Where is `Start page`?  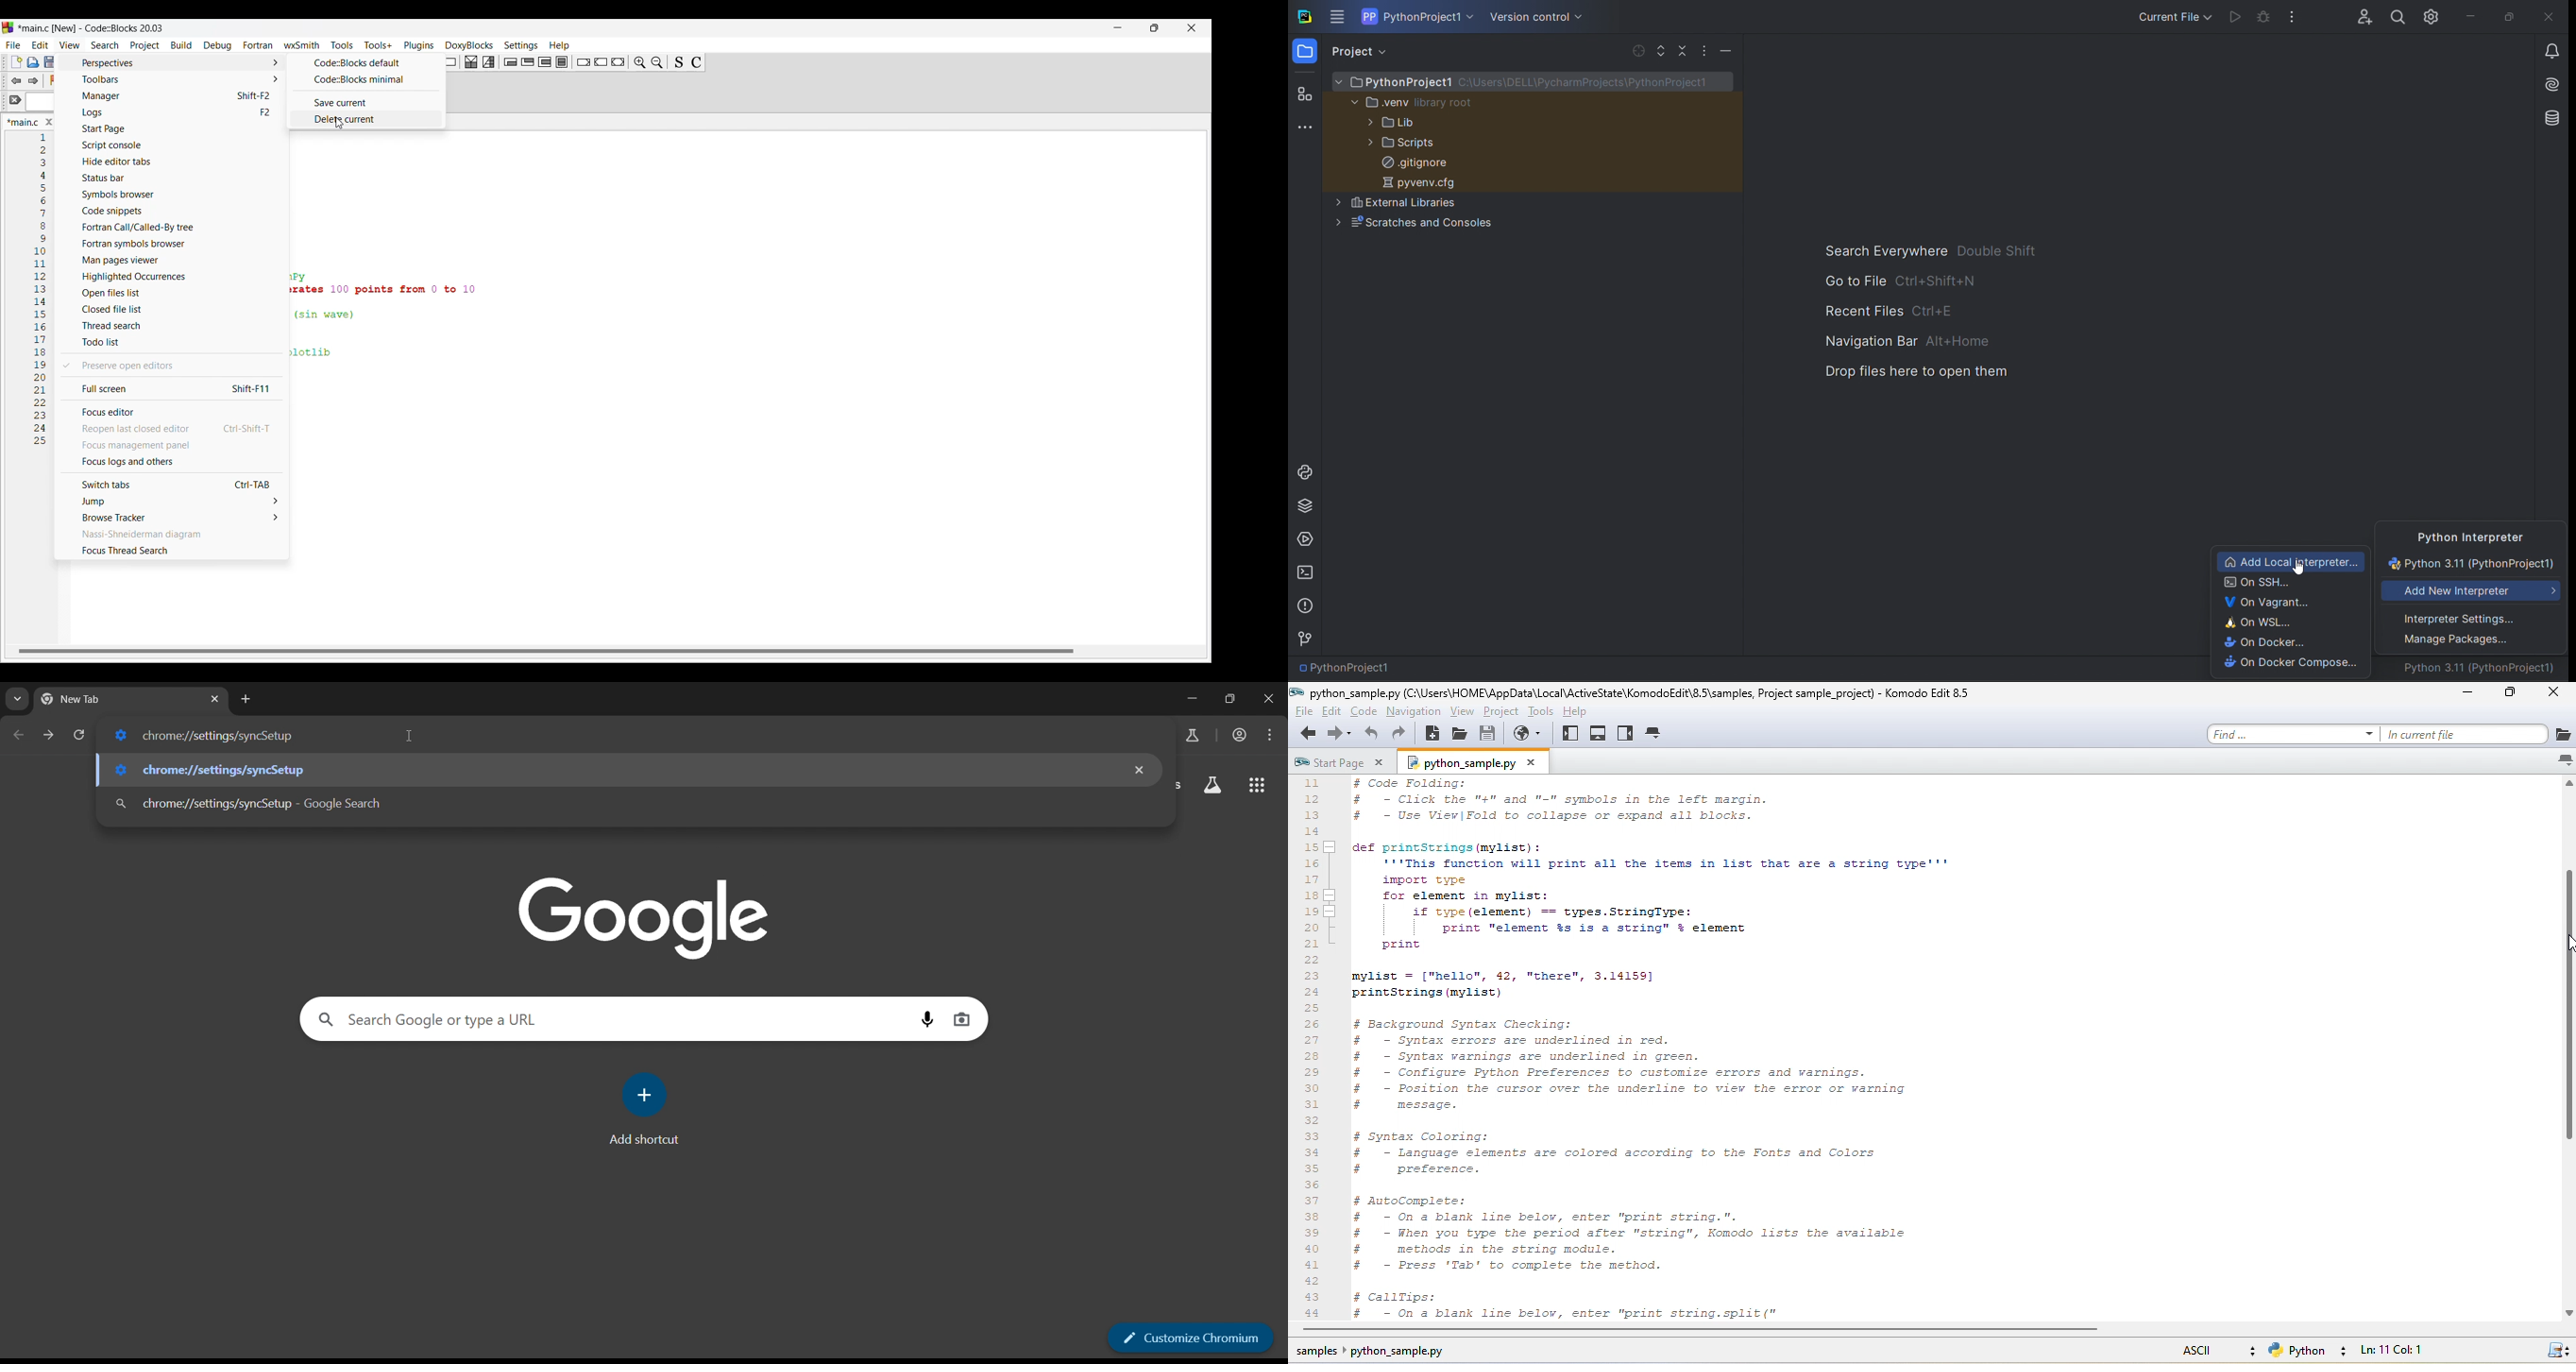 Start page is located at coordinates (174, 129).